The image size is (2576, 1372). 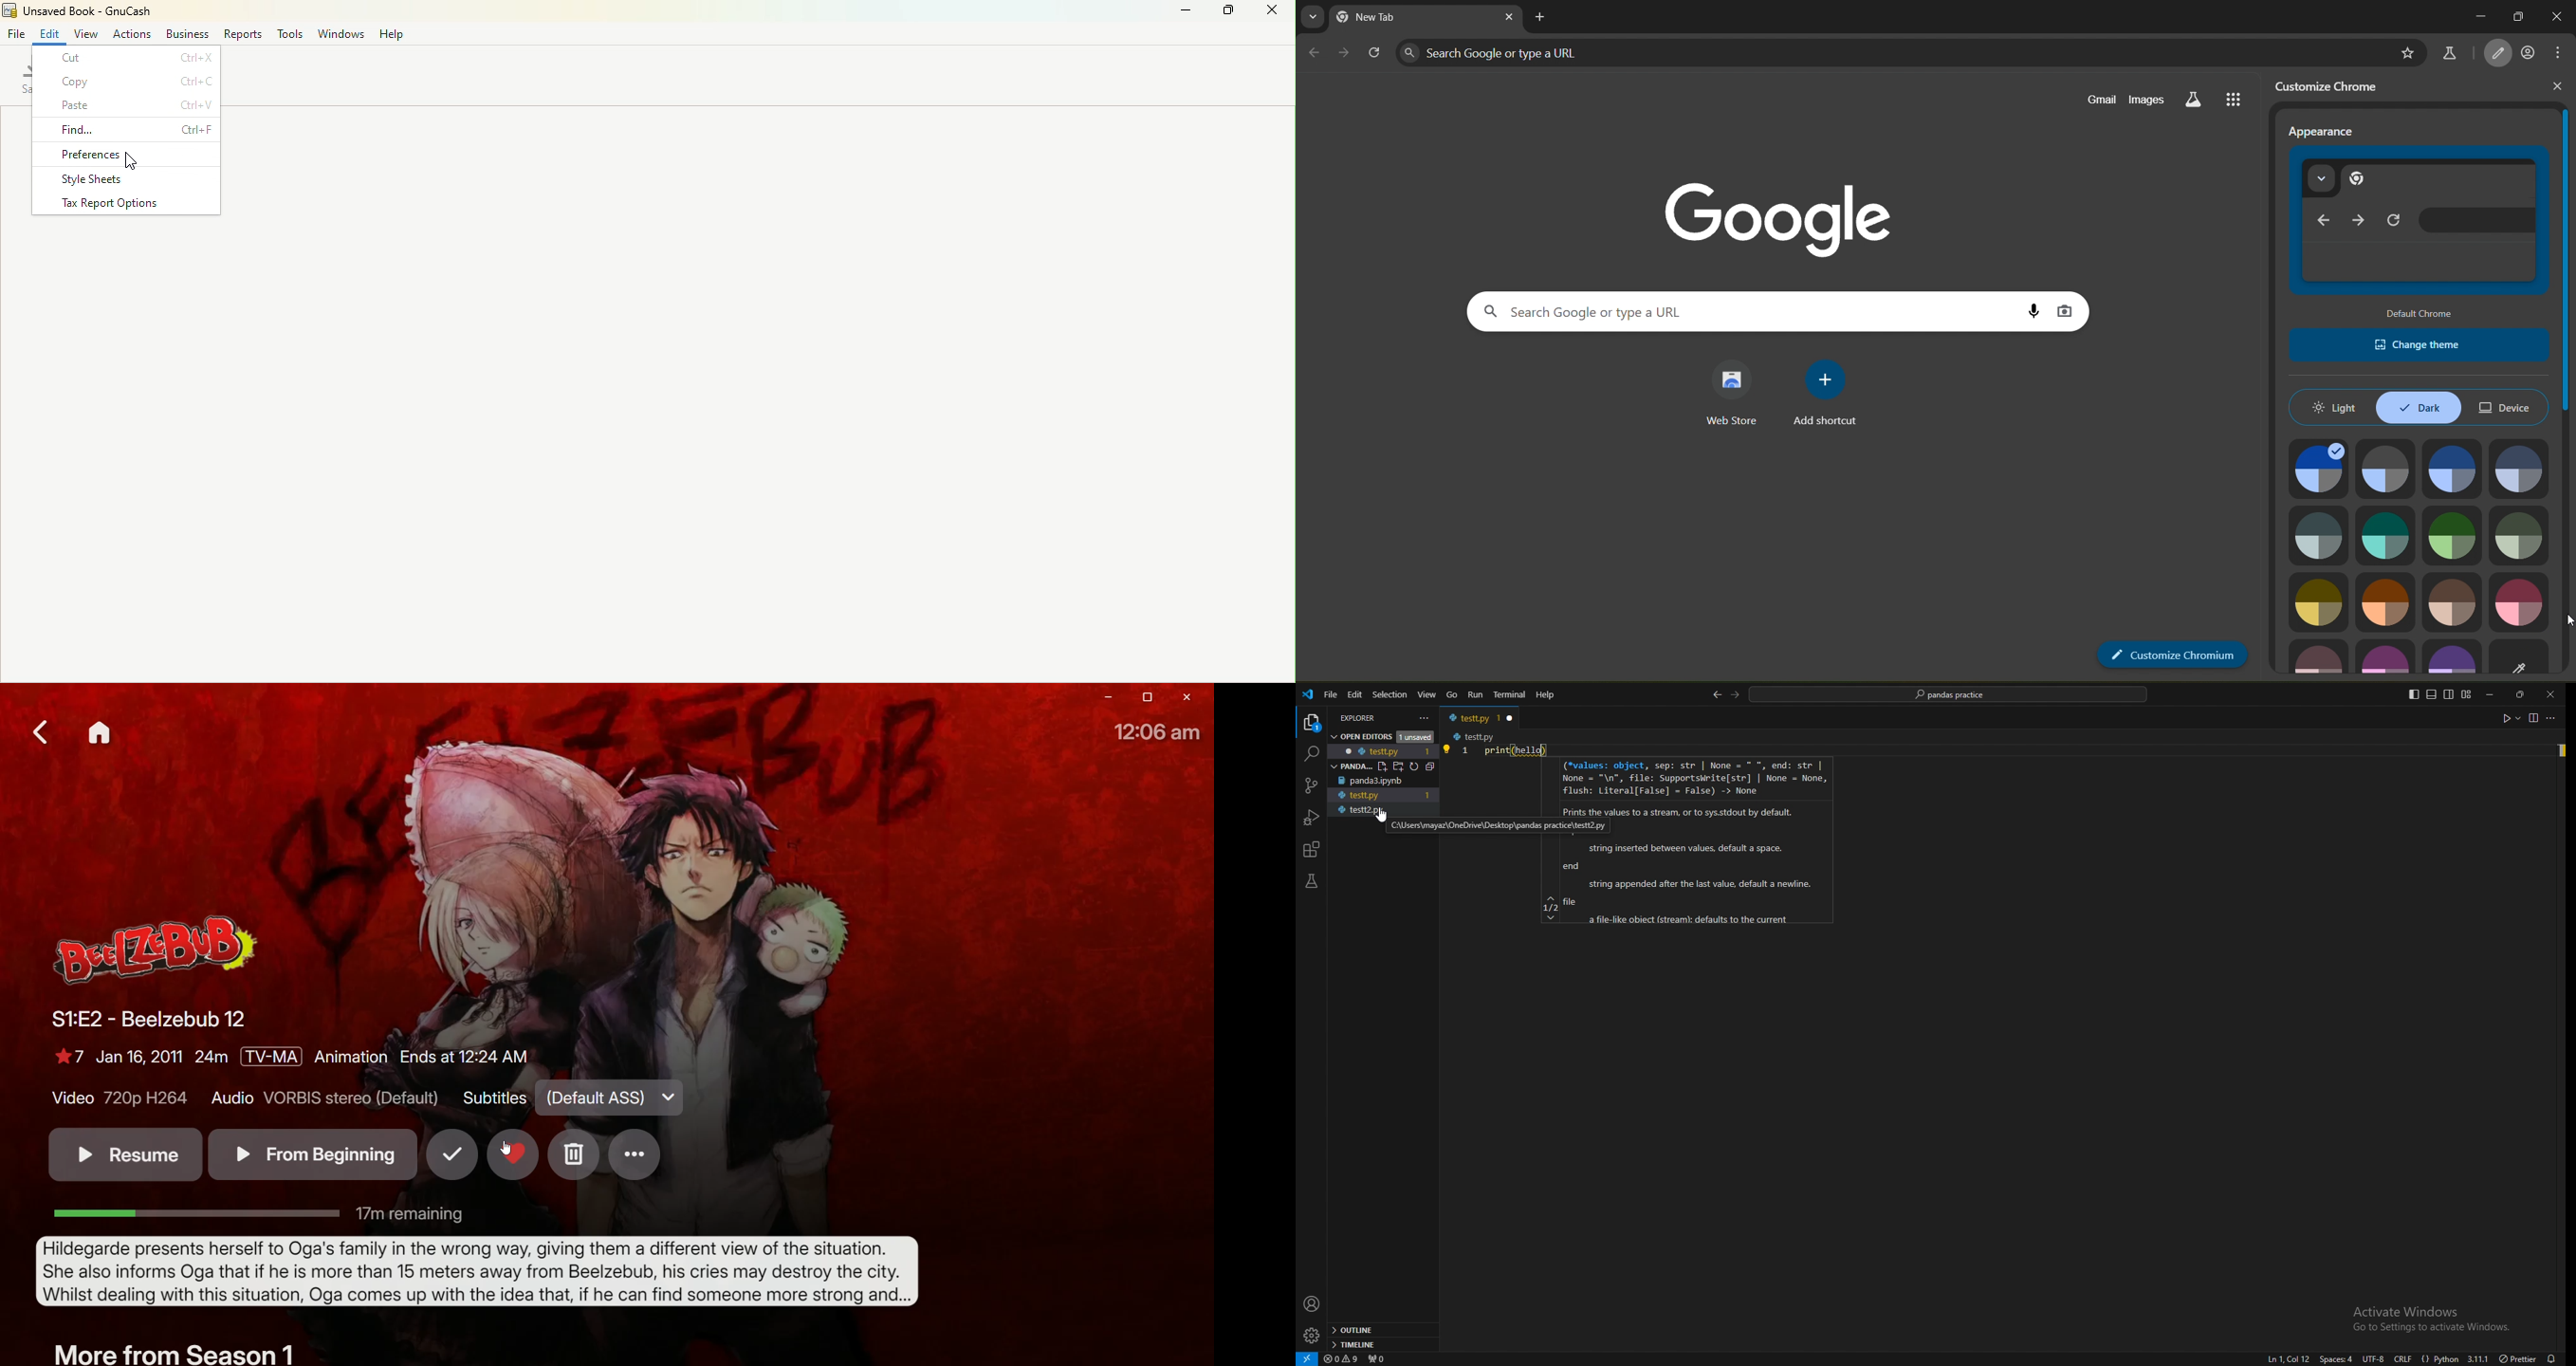 I want to click on Reports, so click(x=245, y=35).